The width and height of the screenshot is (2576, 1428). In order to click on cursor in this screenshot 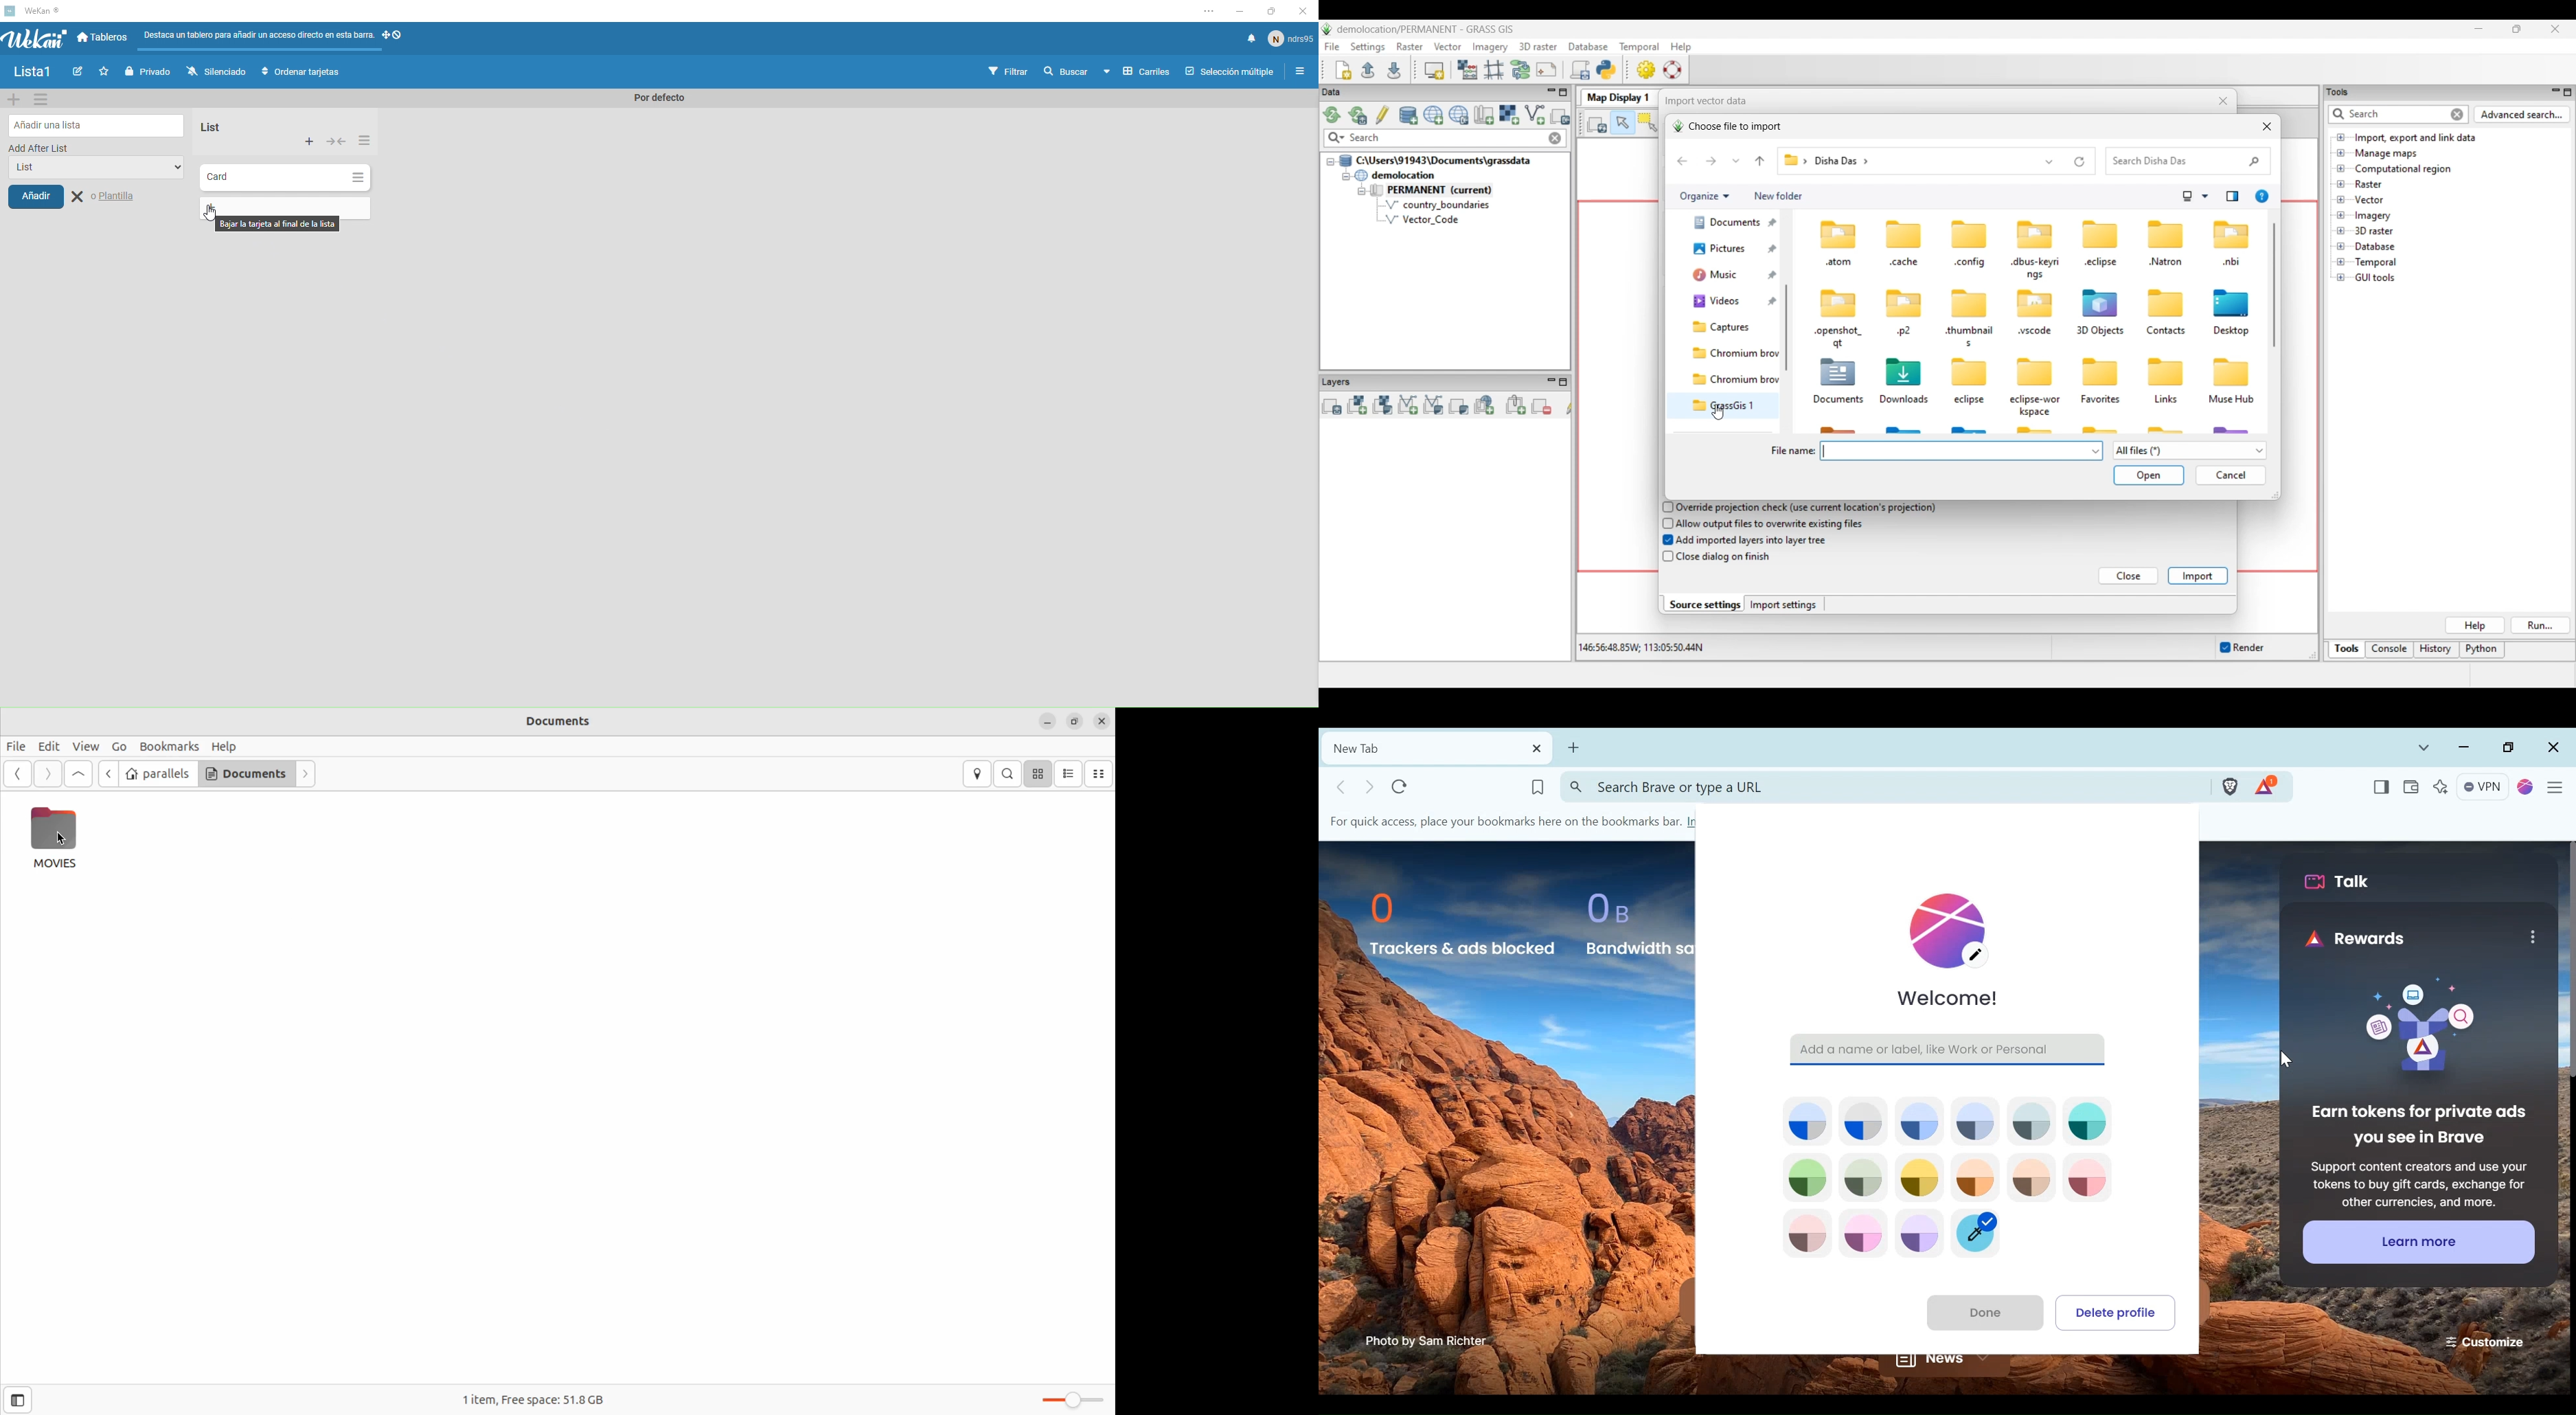, I will do `click(211, 212)`.